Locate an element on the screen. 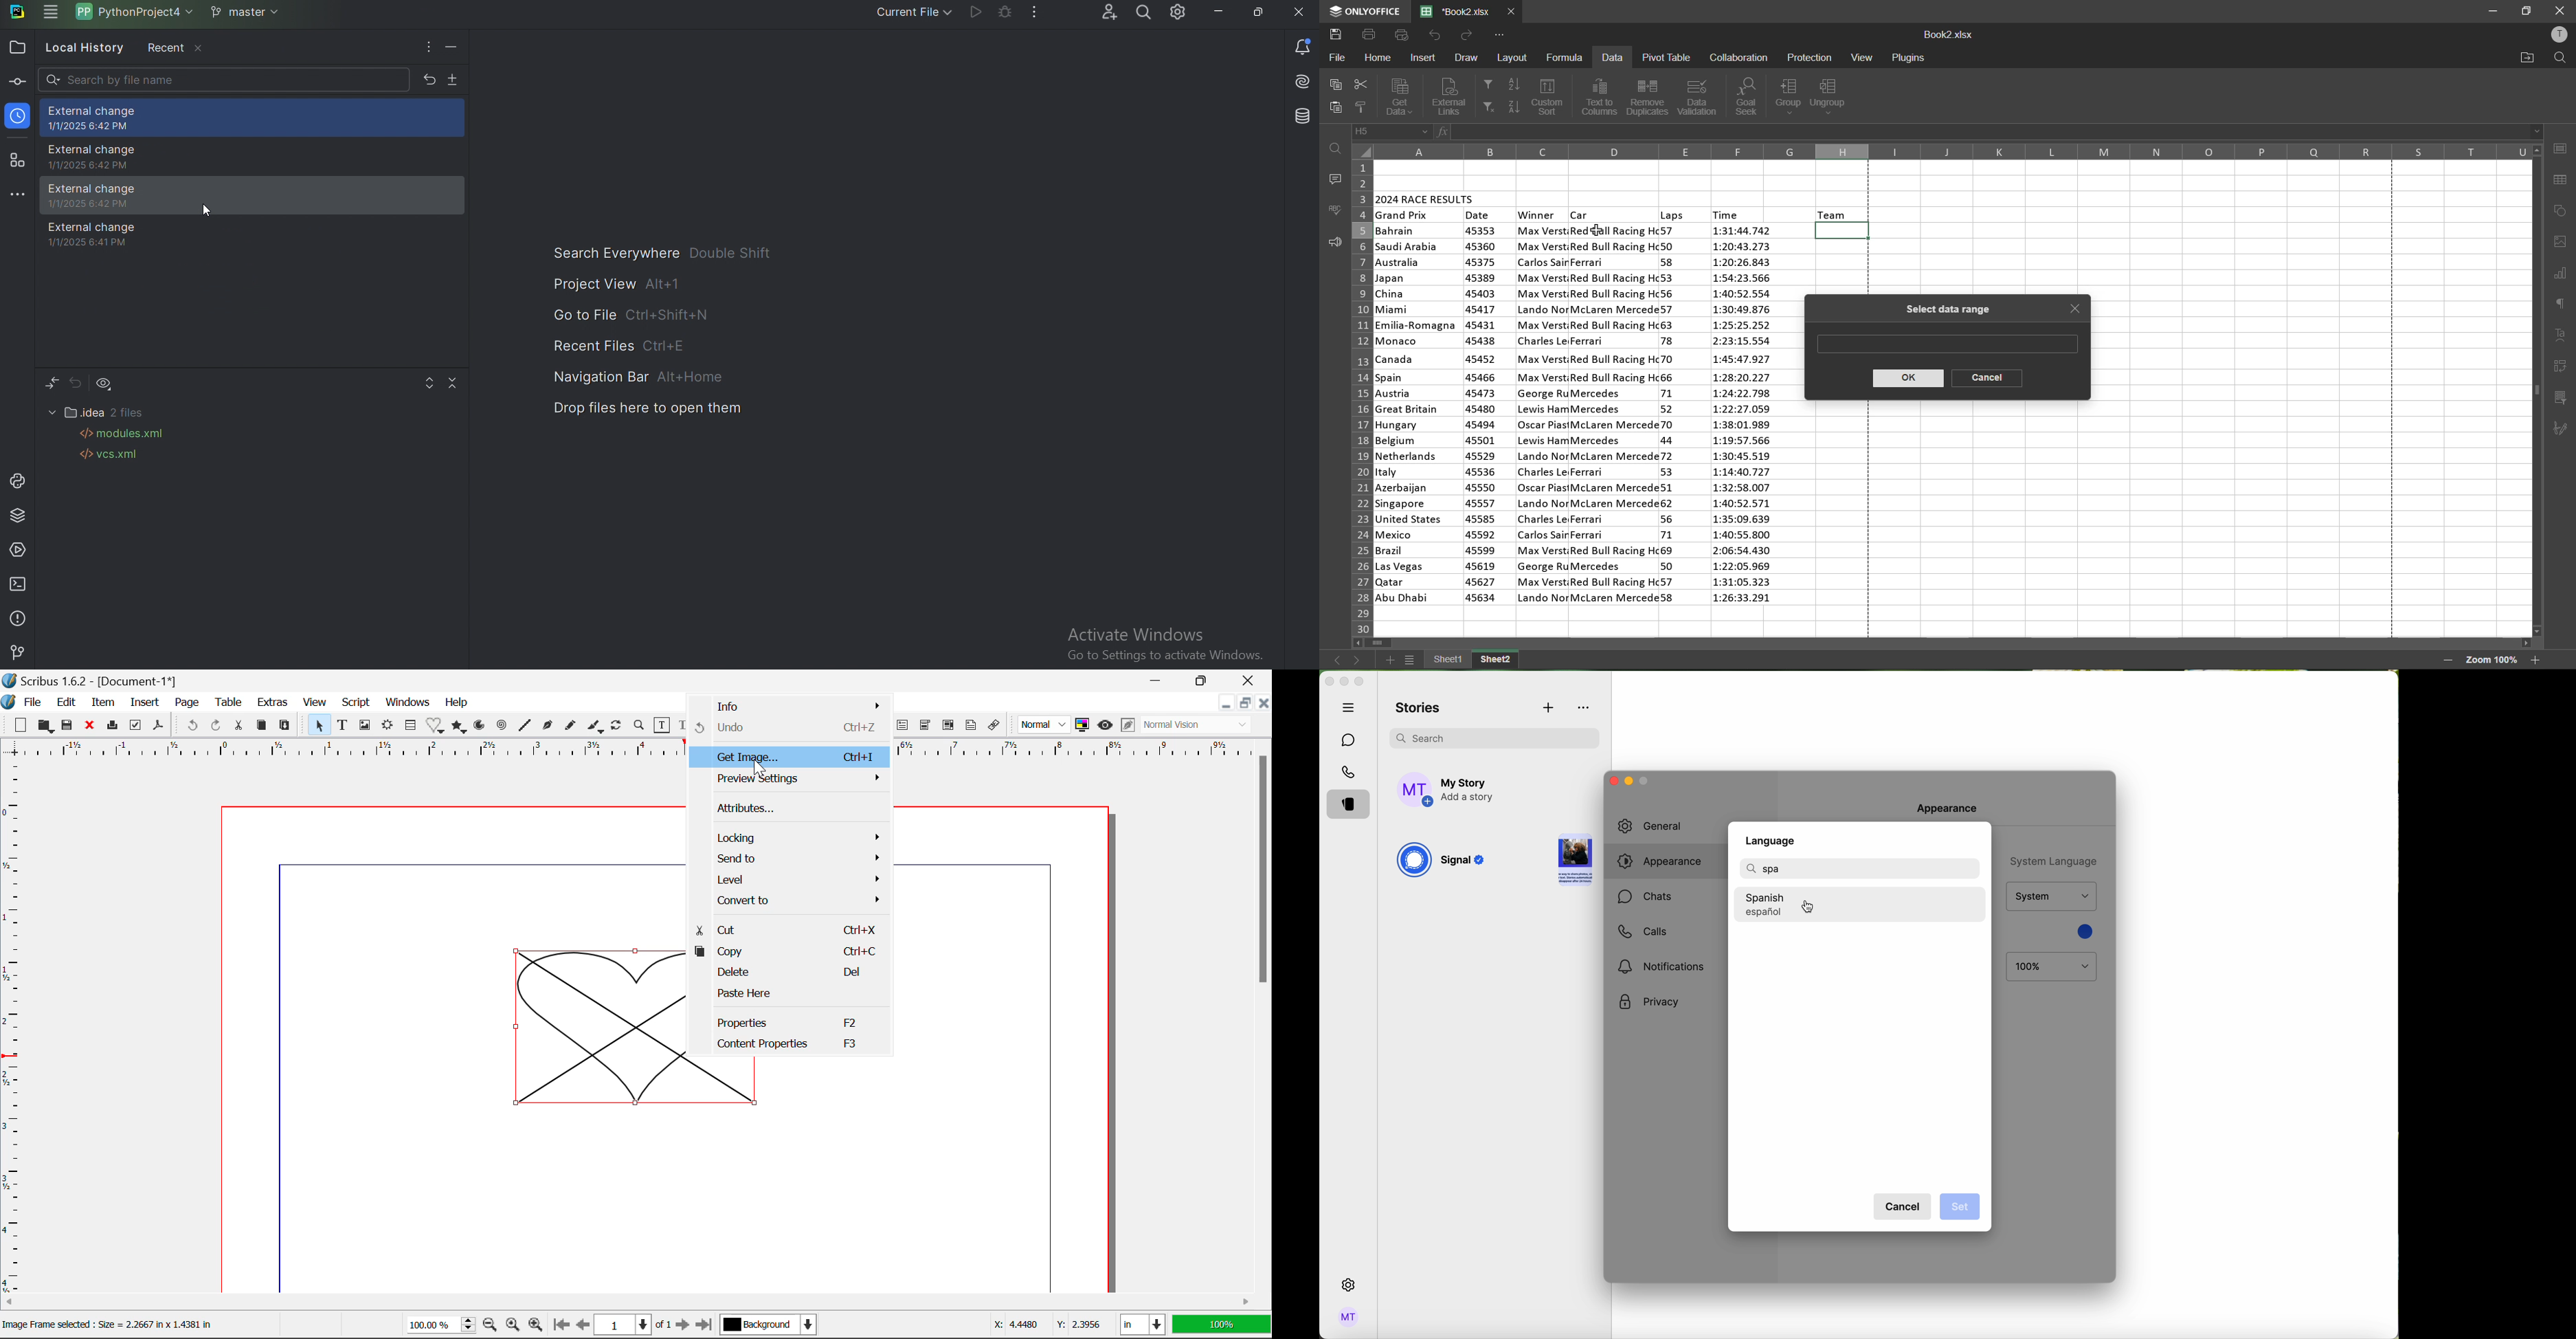 The height and width of the screenshot is (1344, 2576). Next is located at coordinates (684, 1326).